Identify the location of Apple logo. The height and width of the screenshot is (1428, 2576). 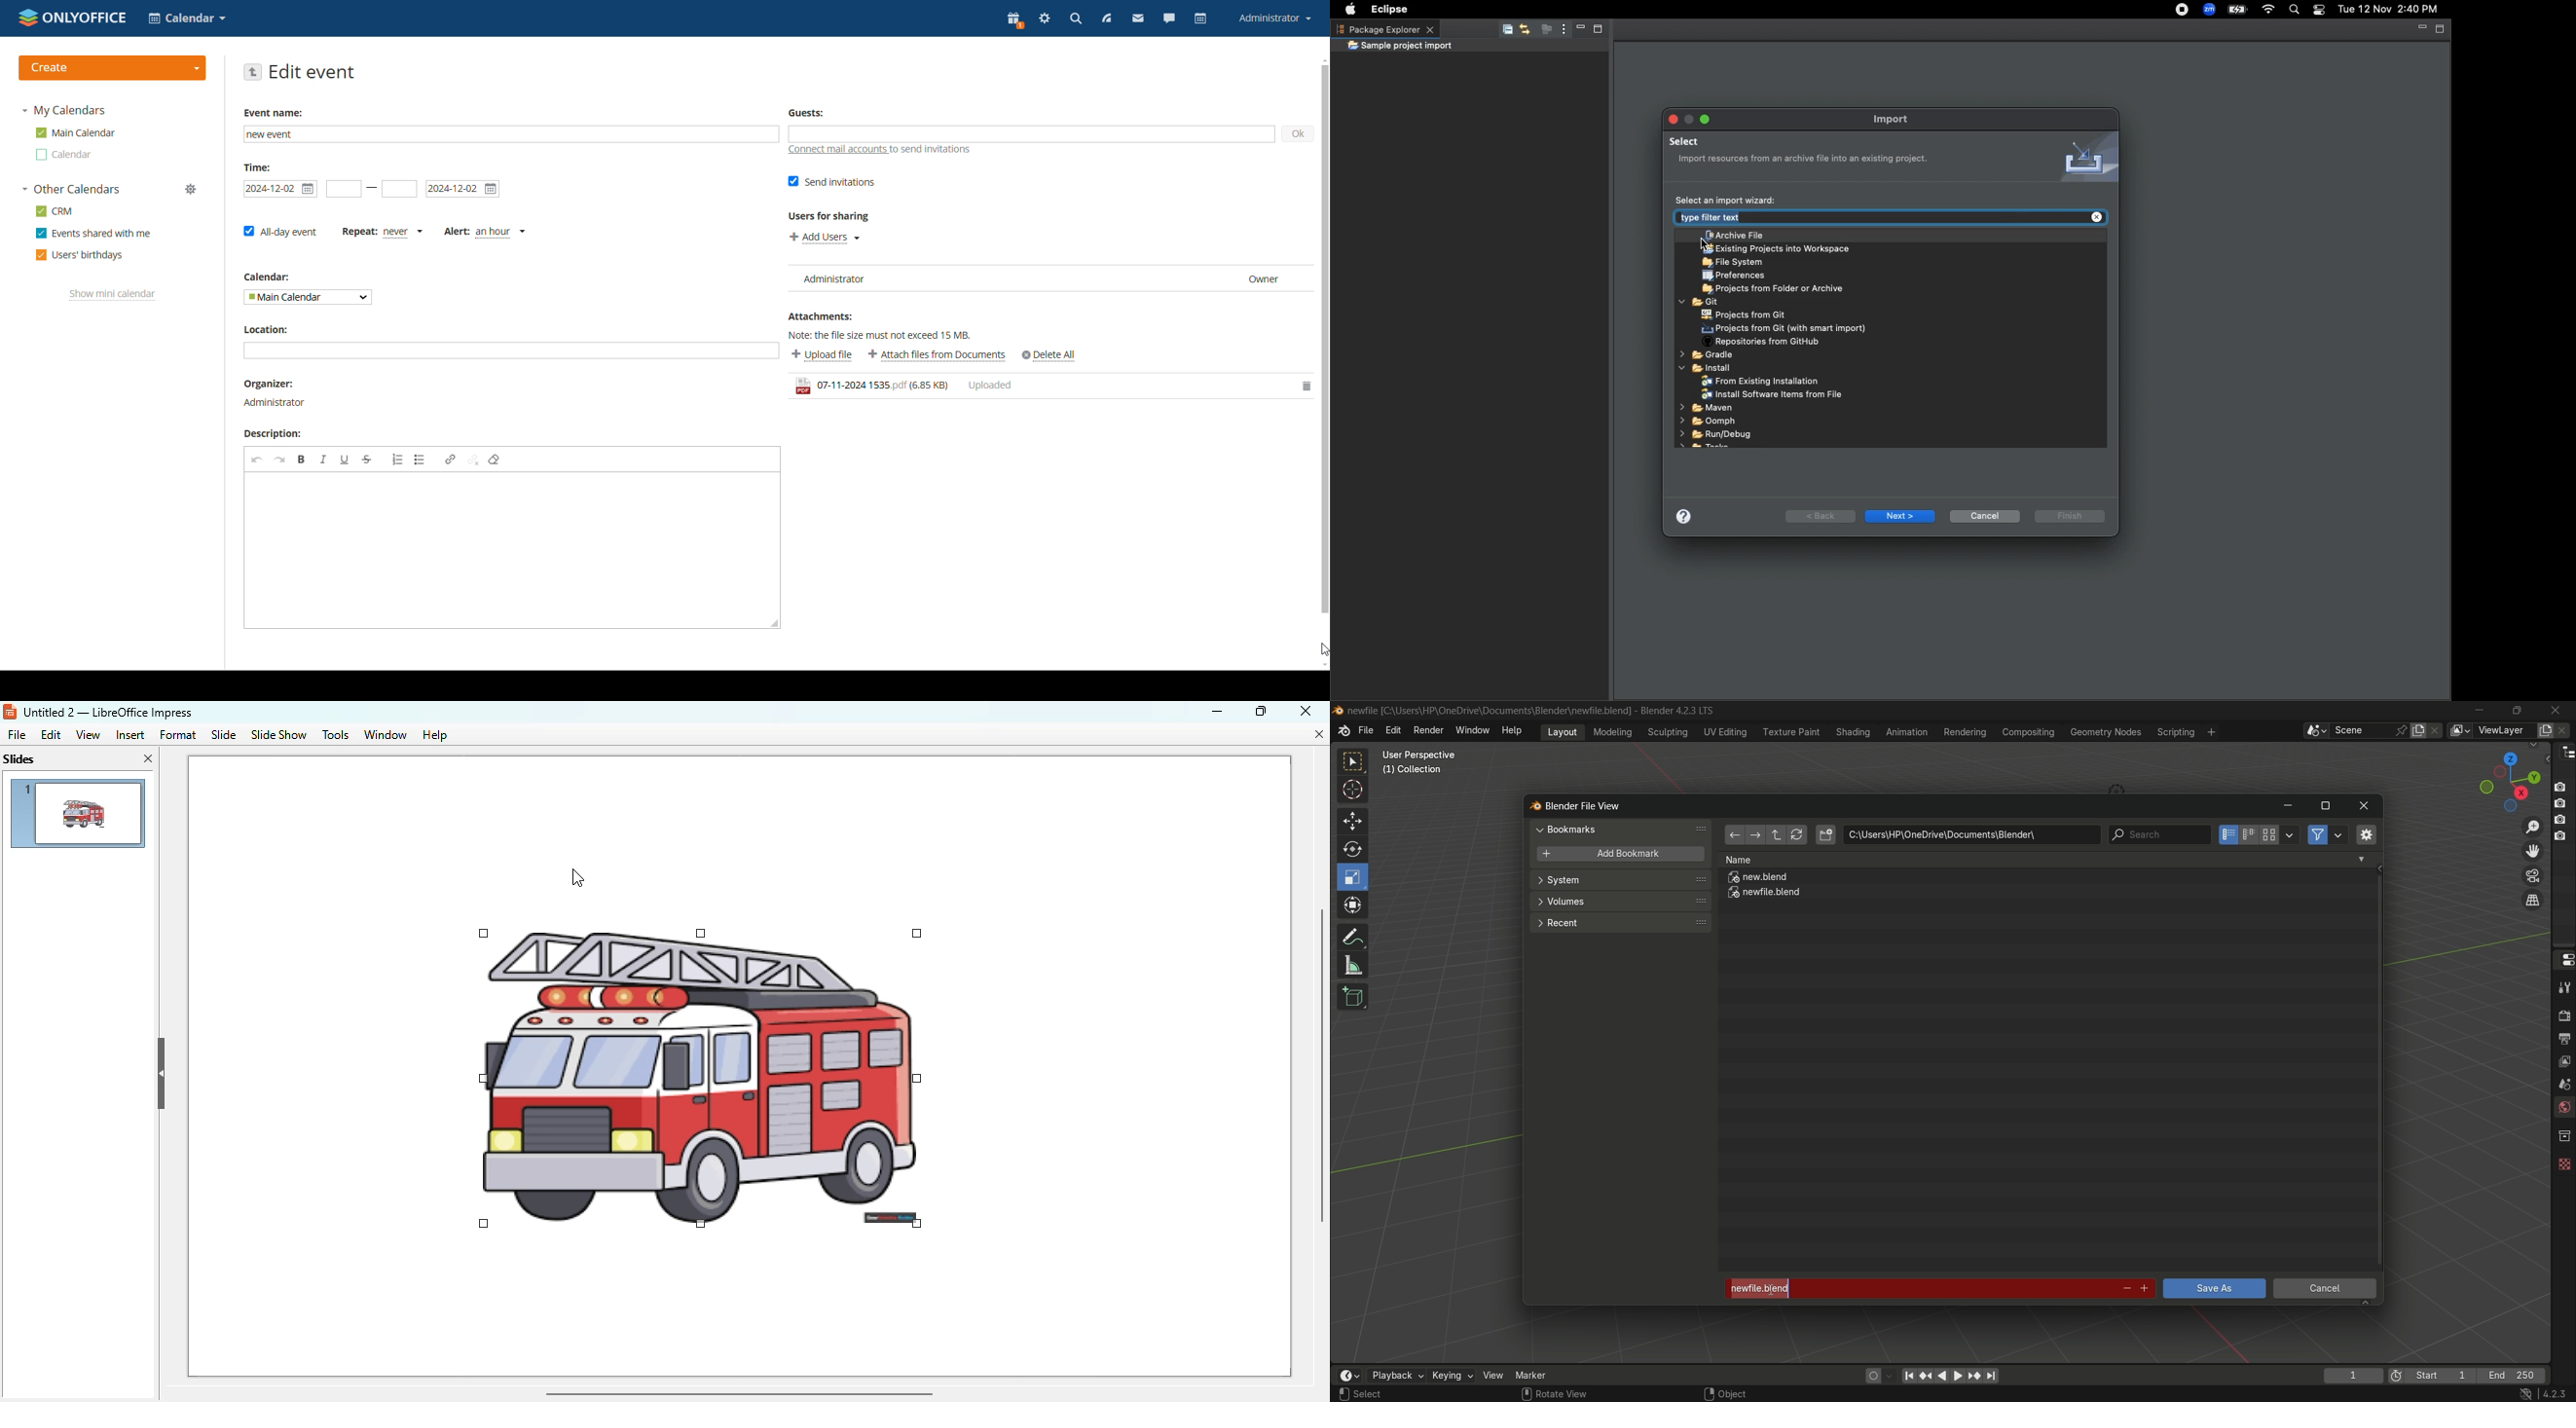
(1350, 8).